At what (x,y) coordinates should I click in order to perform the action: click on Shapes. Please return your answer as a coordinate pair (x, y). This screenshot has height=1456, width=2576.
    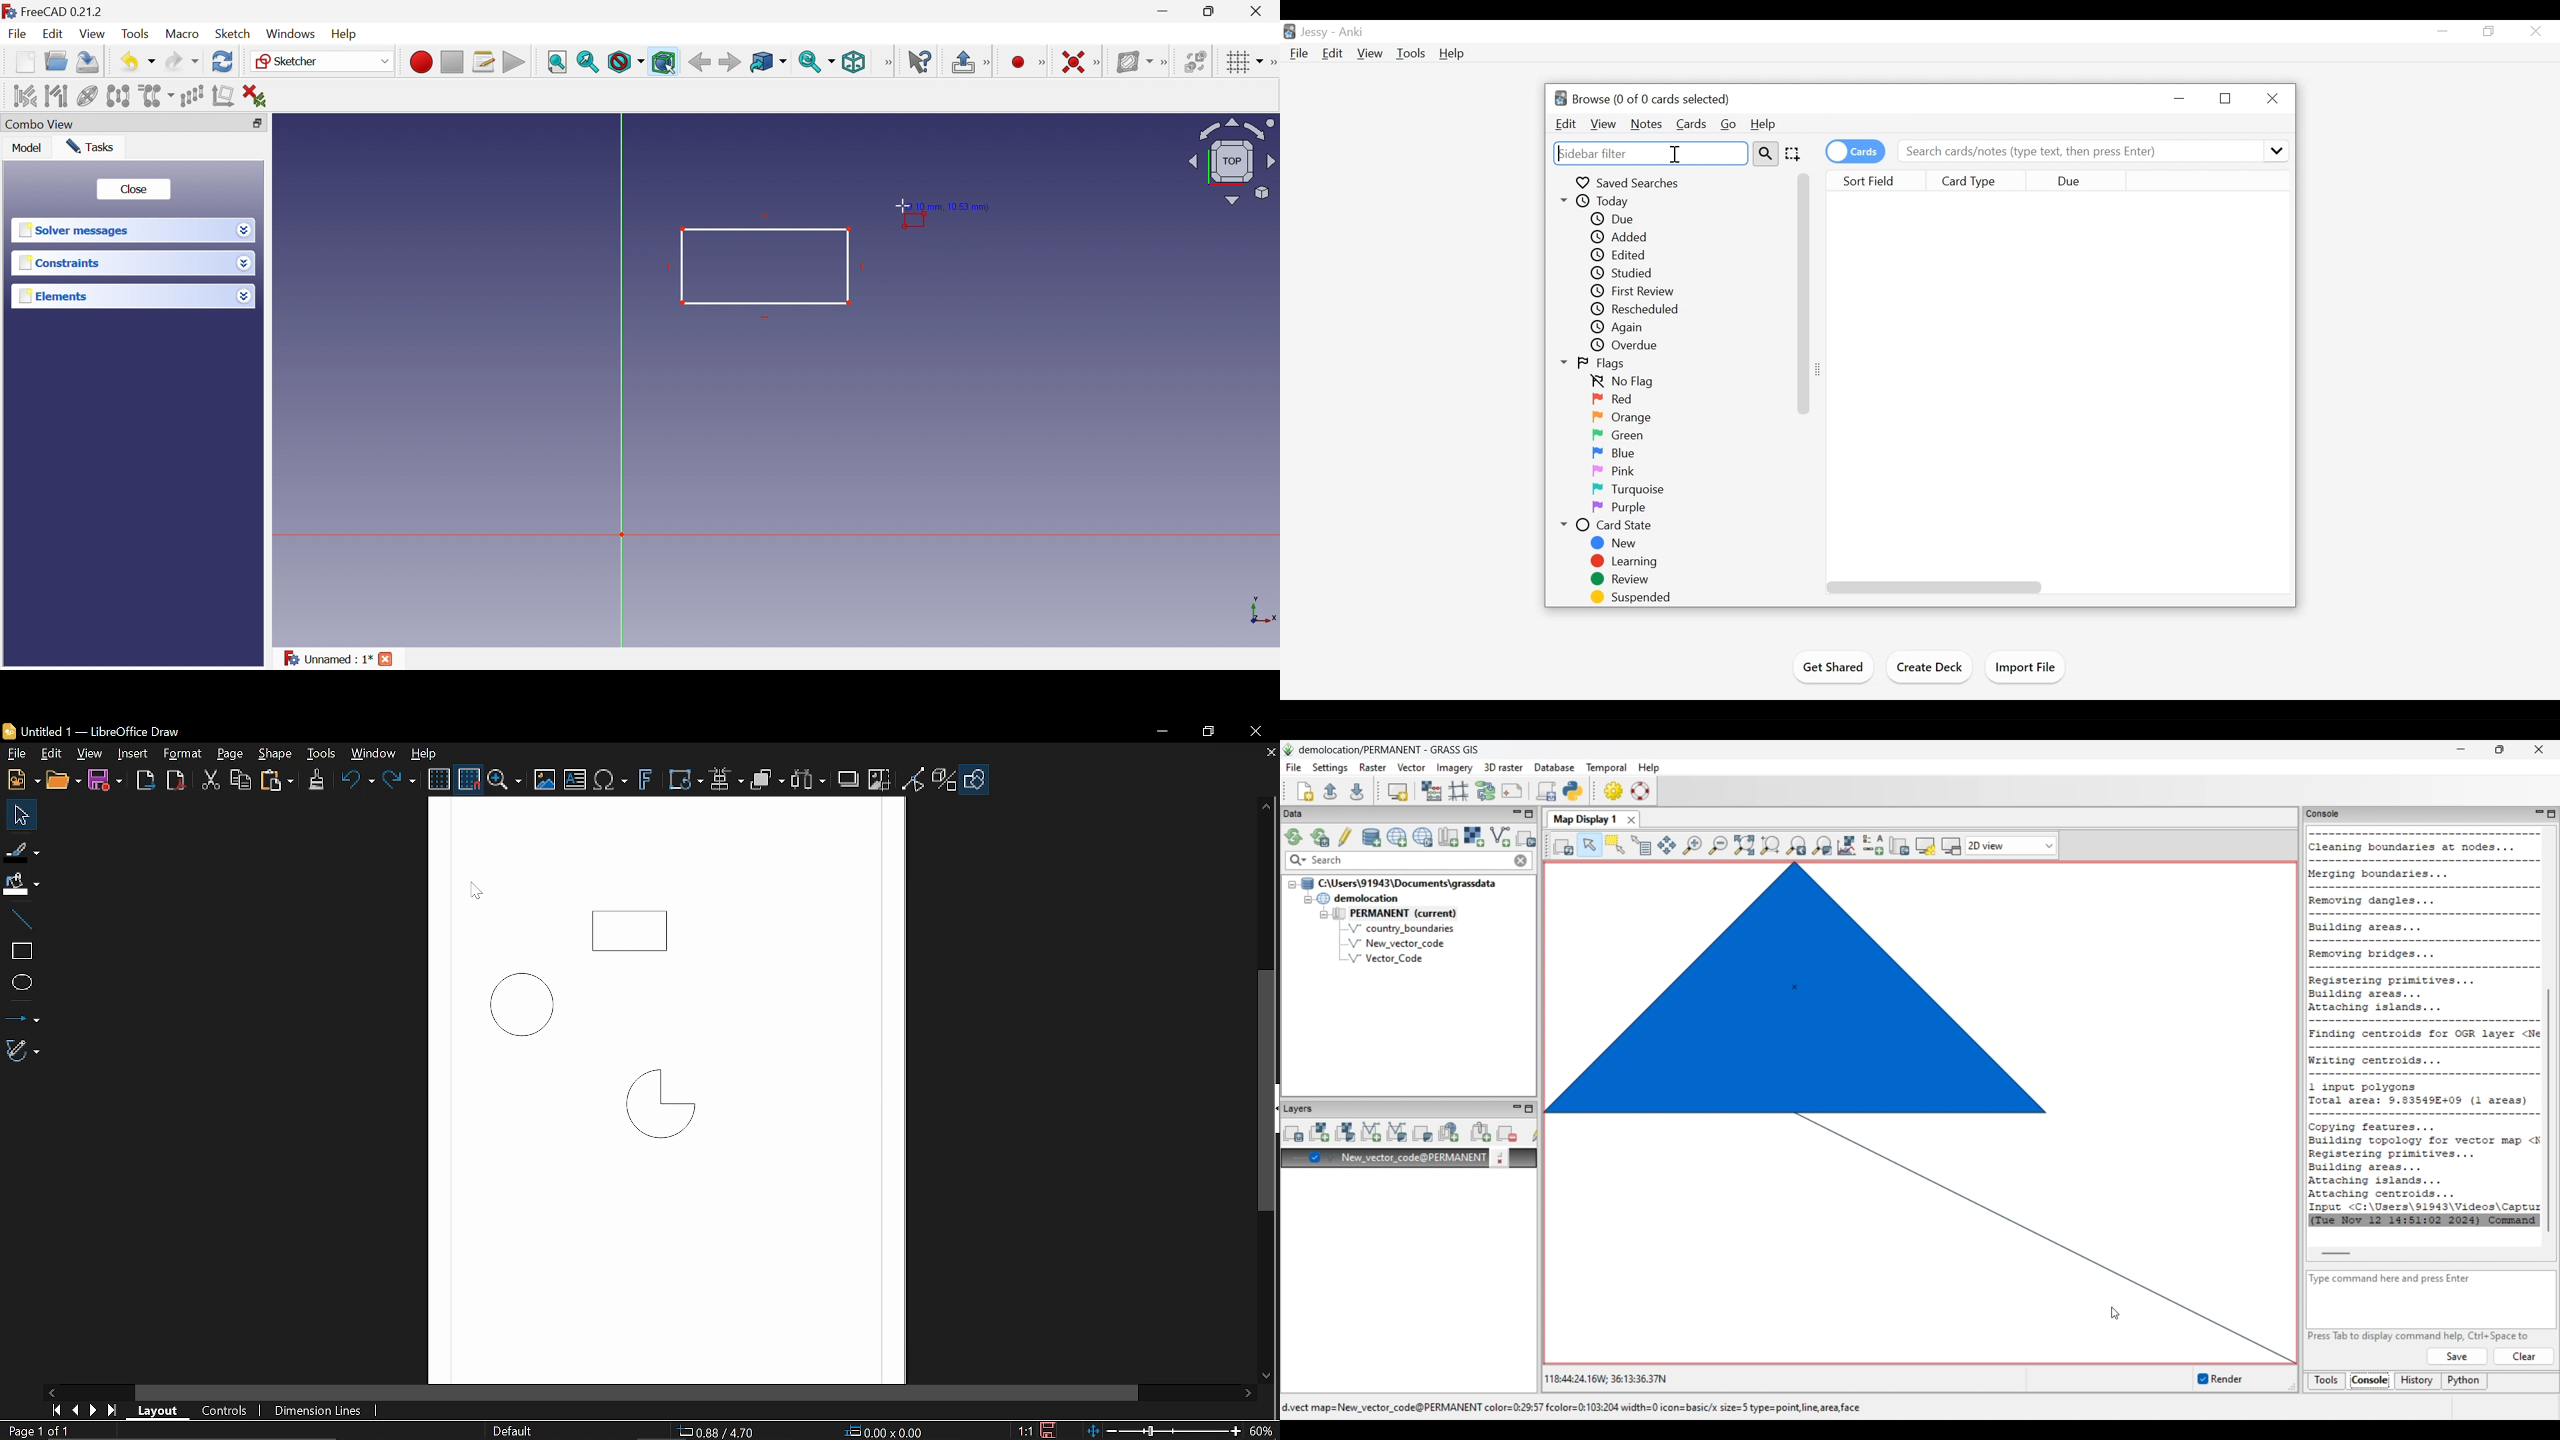
    Looking at the image, I should click on (975, 780).